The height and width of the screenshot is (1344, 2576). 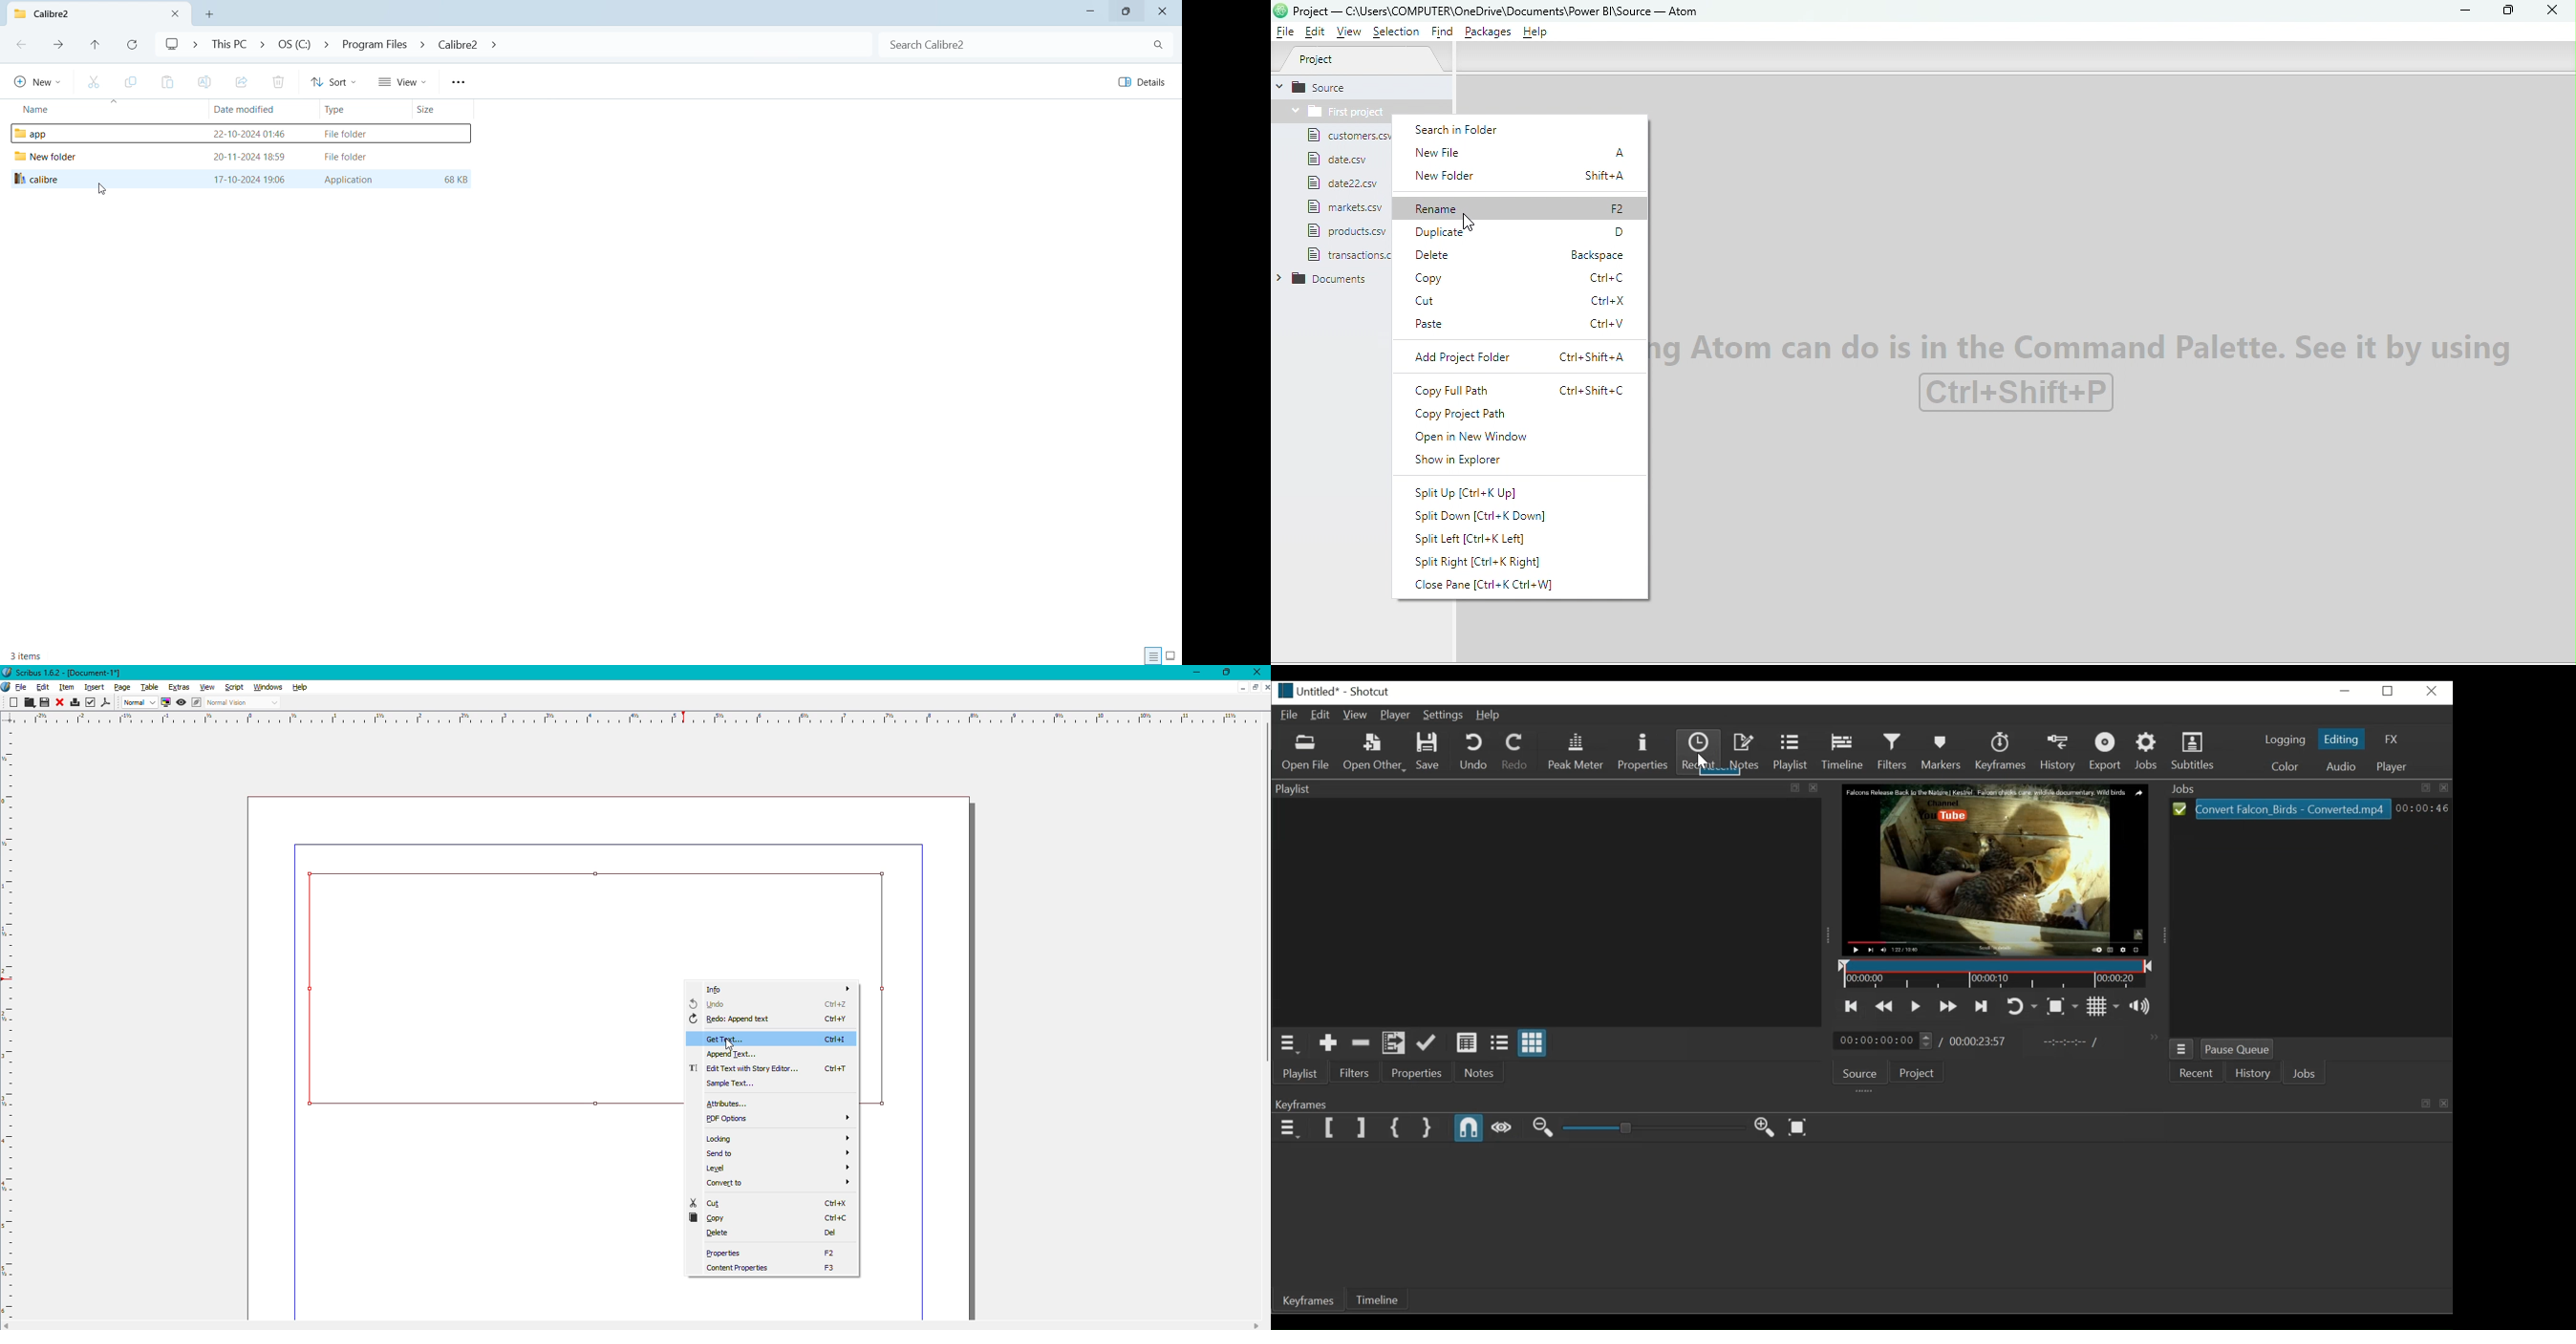 What do you see at coordinates (2341, 767) in the screenshot?
I see `Audio` at bounding box center [2341, 767].